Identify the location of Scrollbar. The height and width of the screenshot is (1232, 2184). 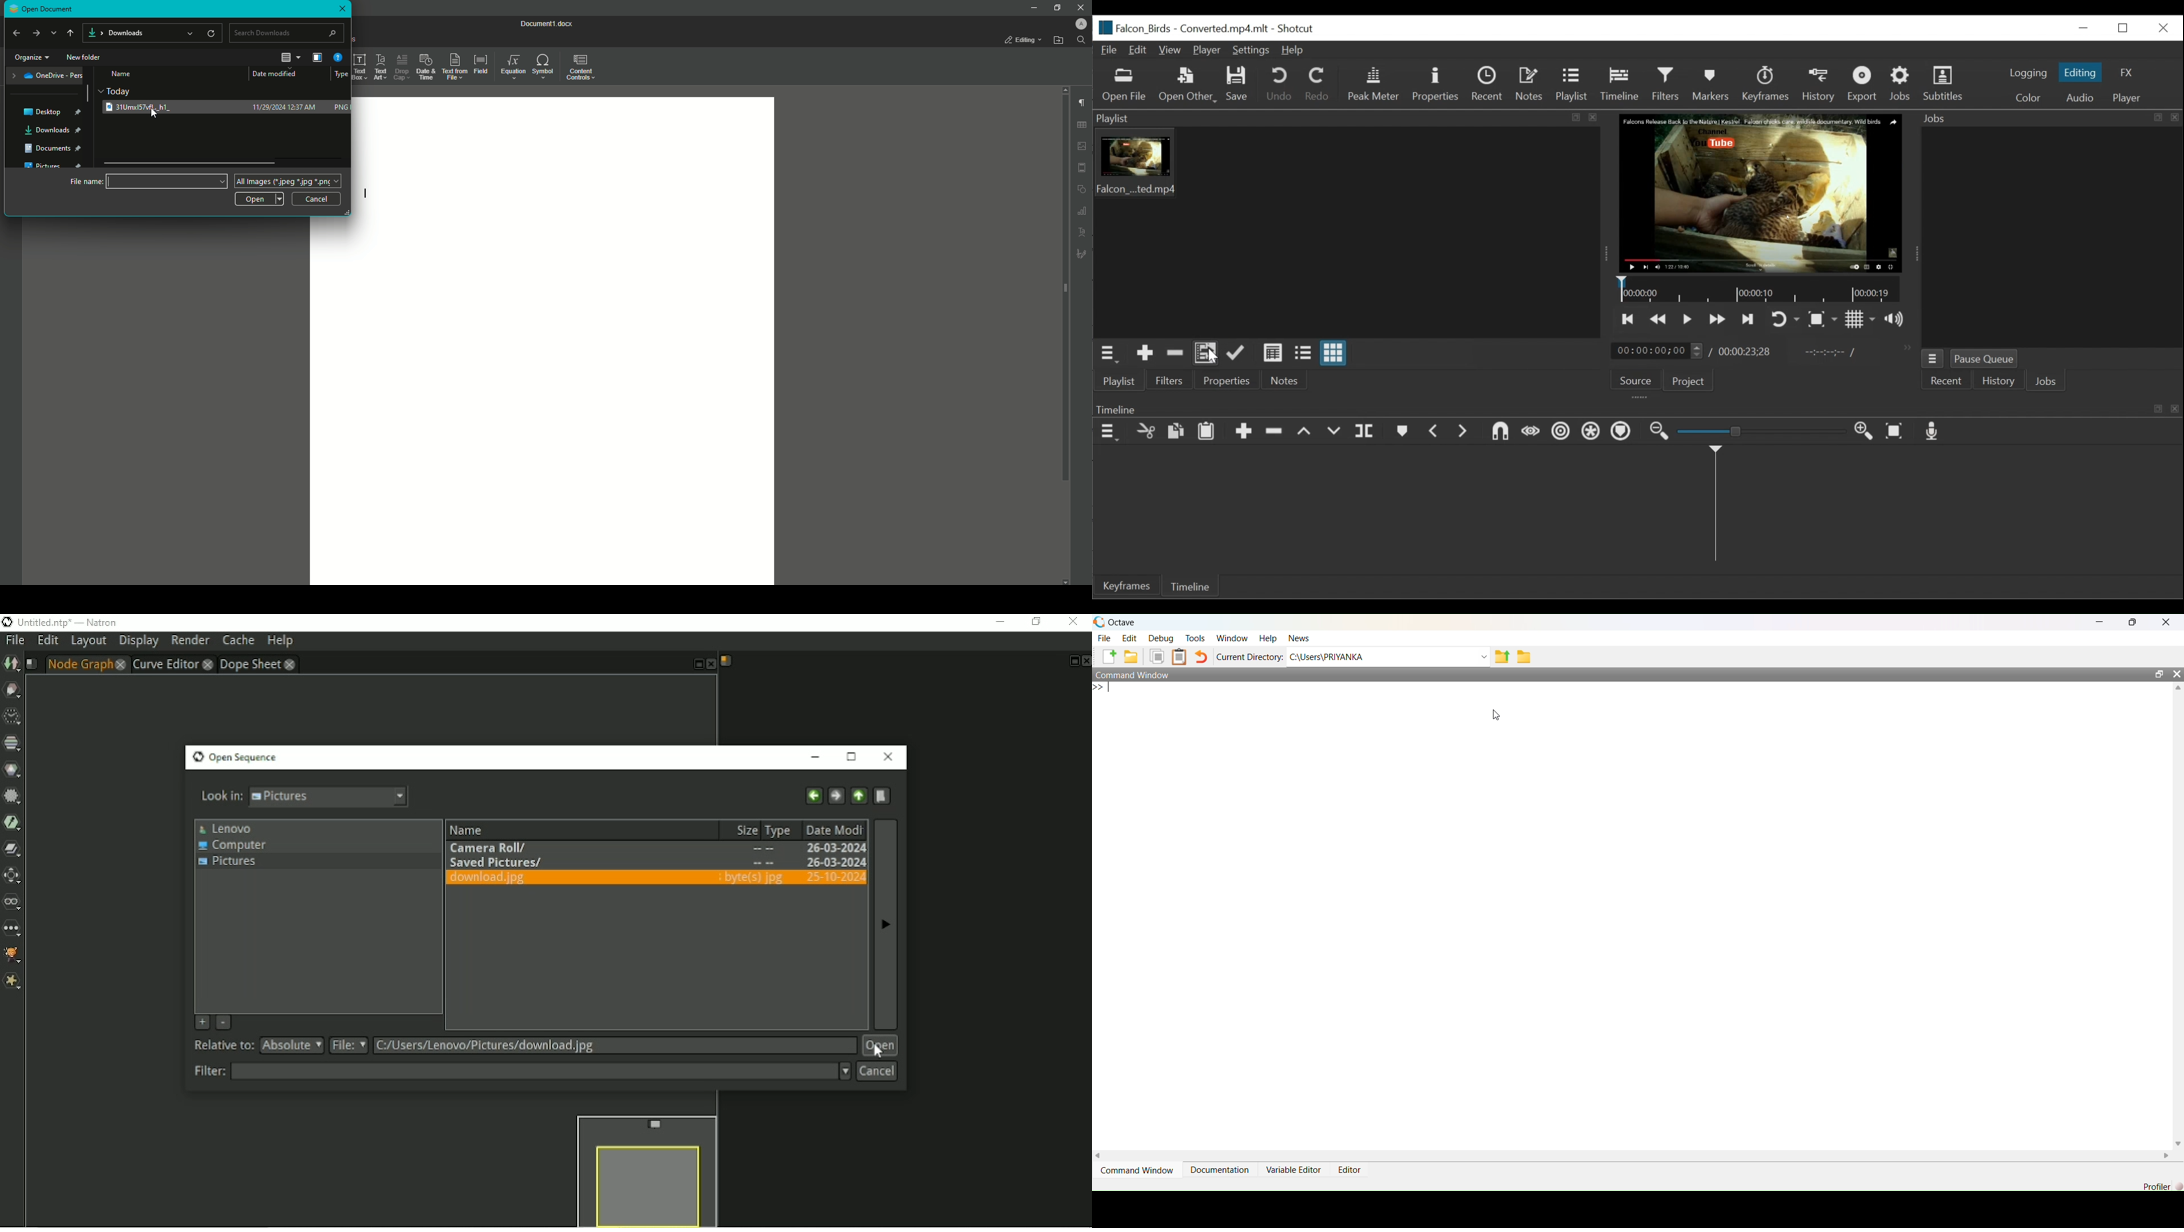
(87, 94).